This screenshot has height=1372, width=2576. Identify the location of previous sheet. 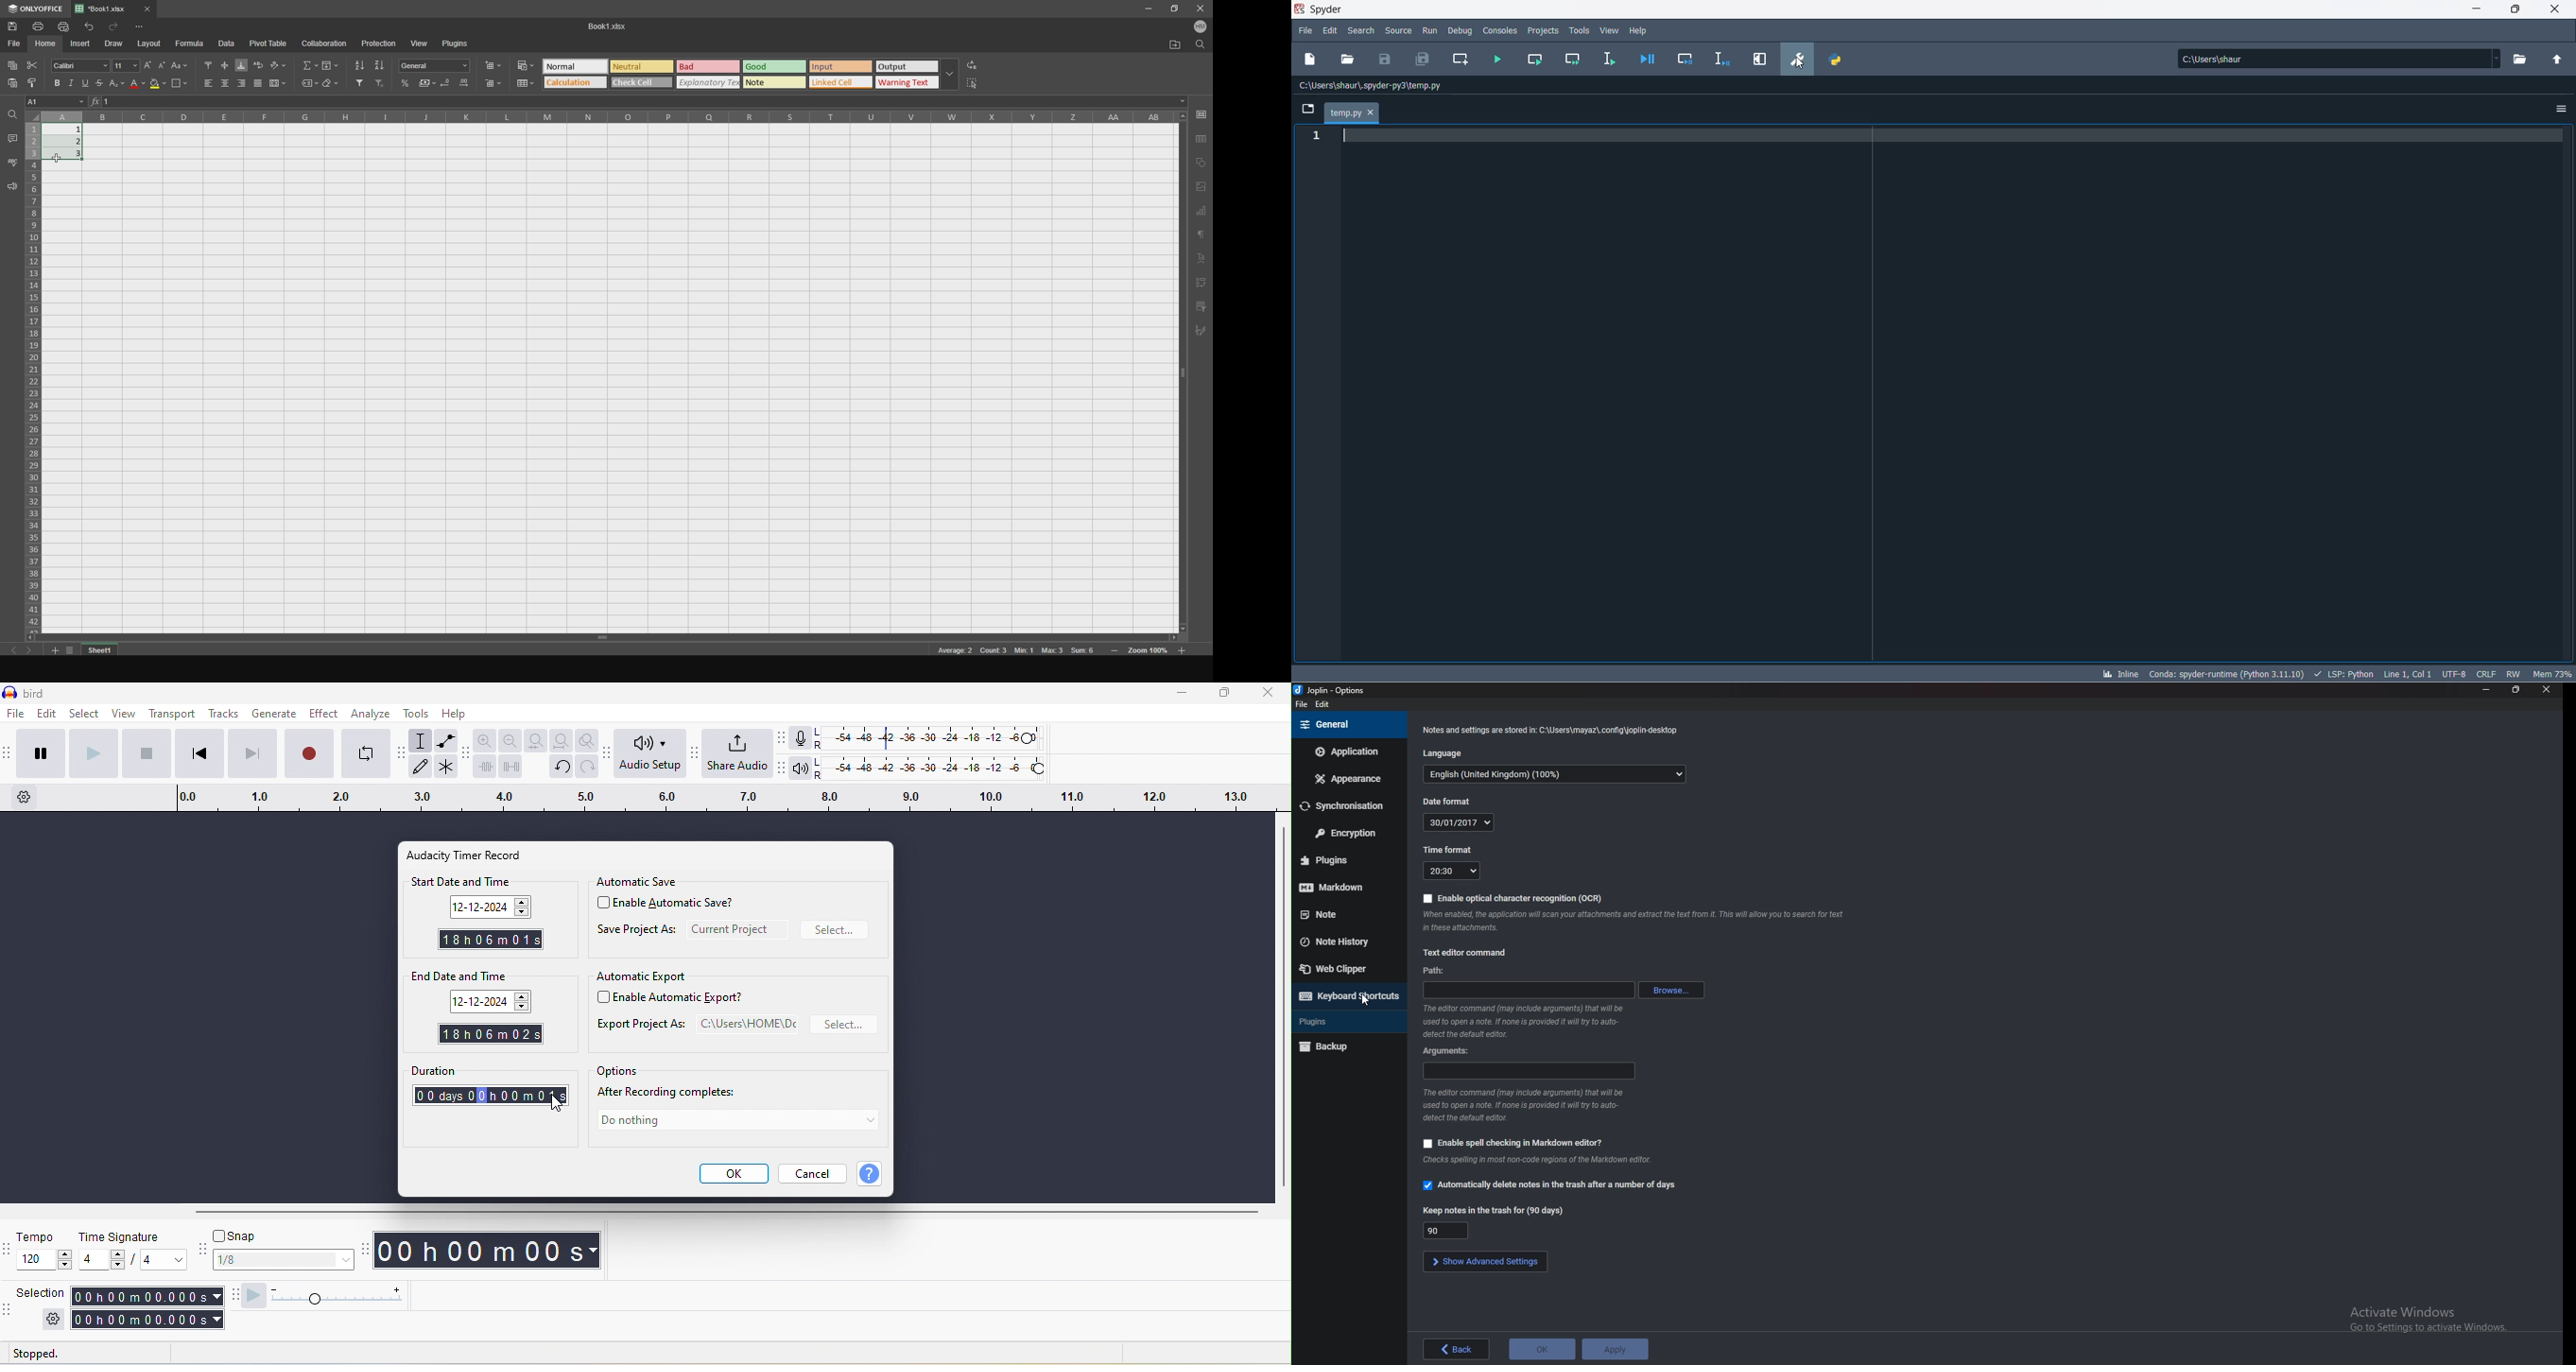
(20, 653).